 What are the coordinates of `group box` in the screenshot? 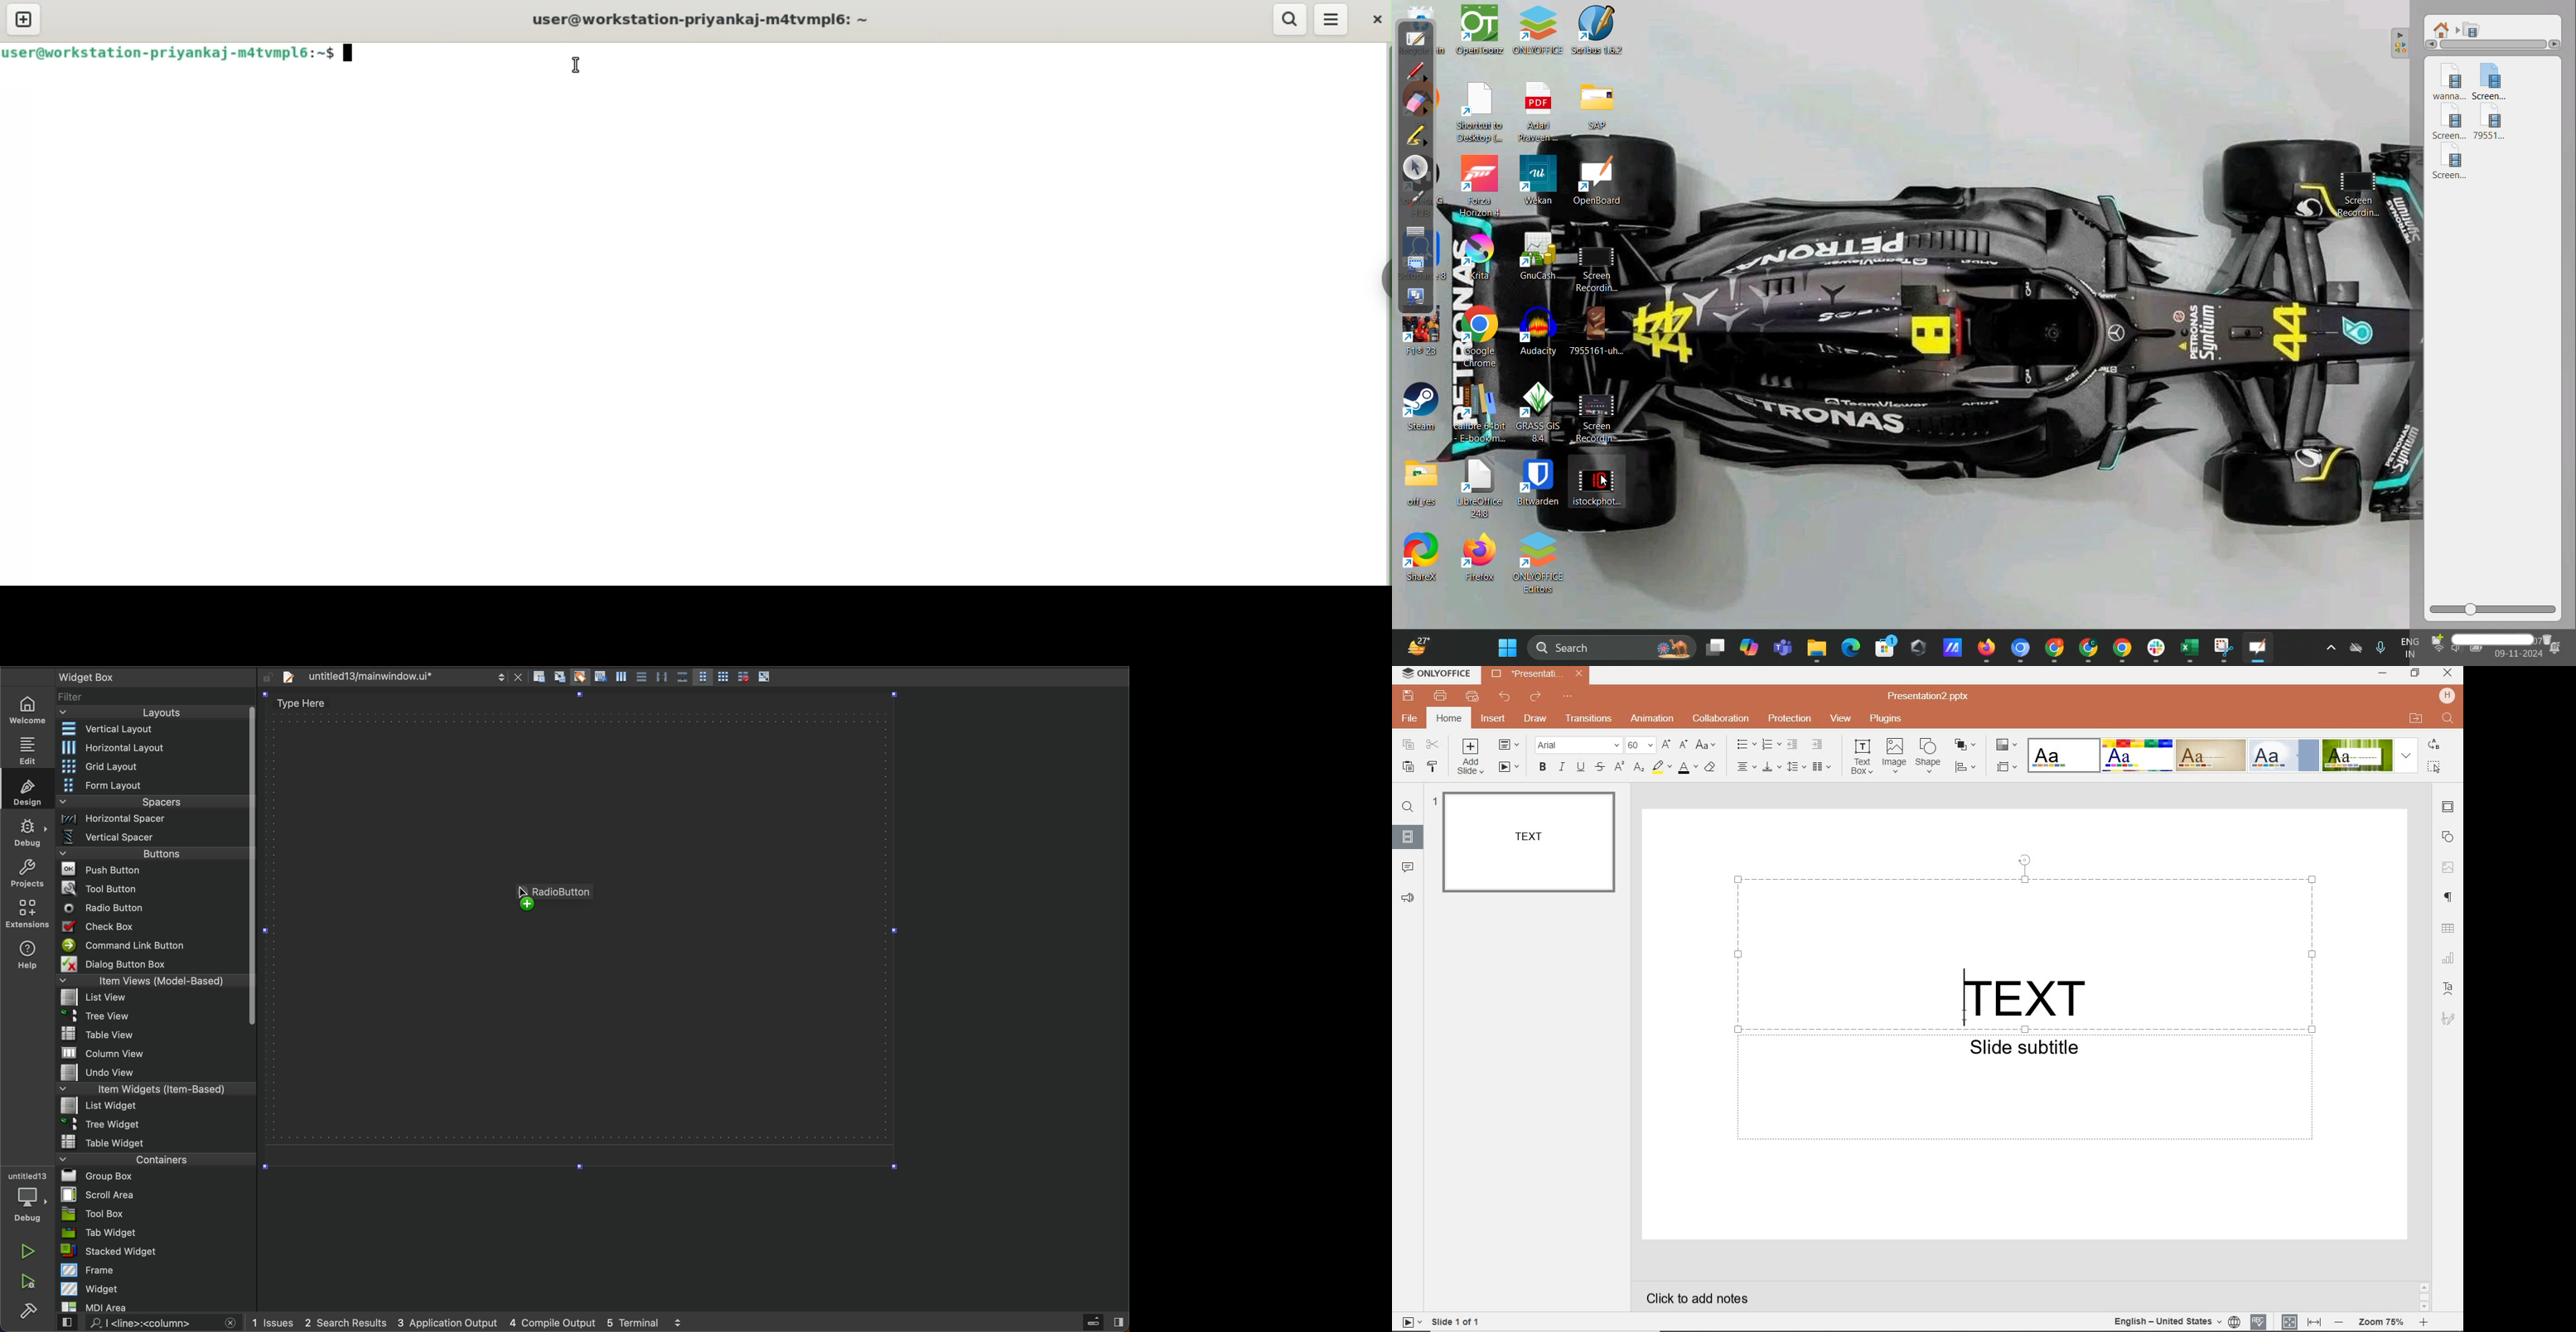 It's located at (157, 1176).